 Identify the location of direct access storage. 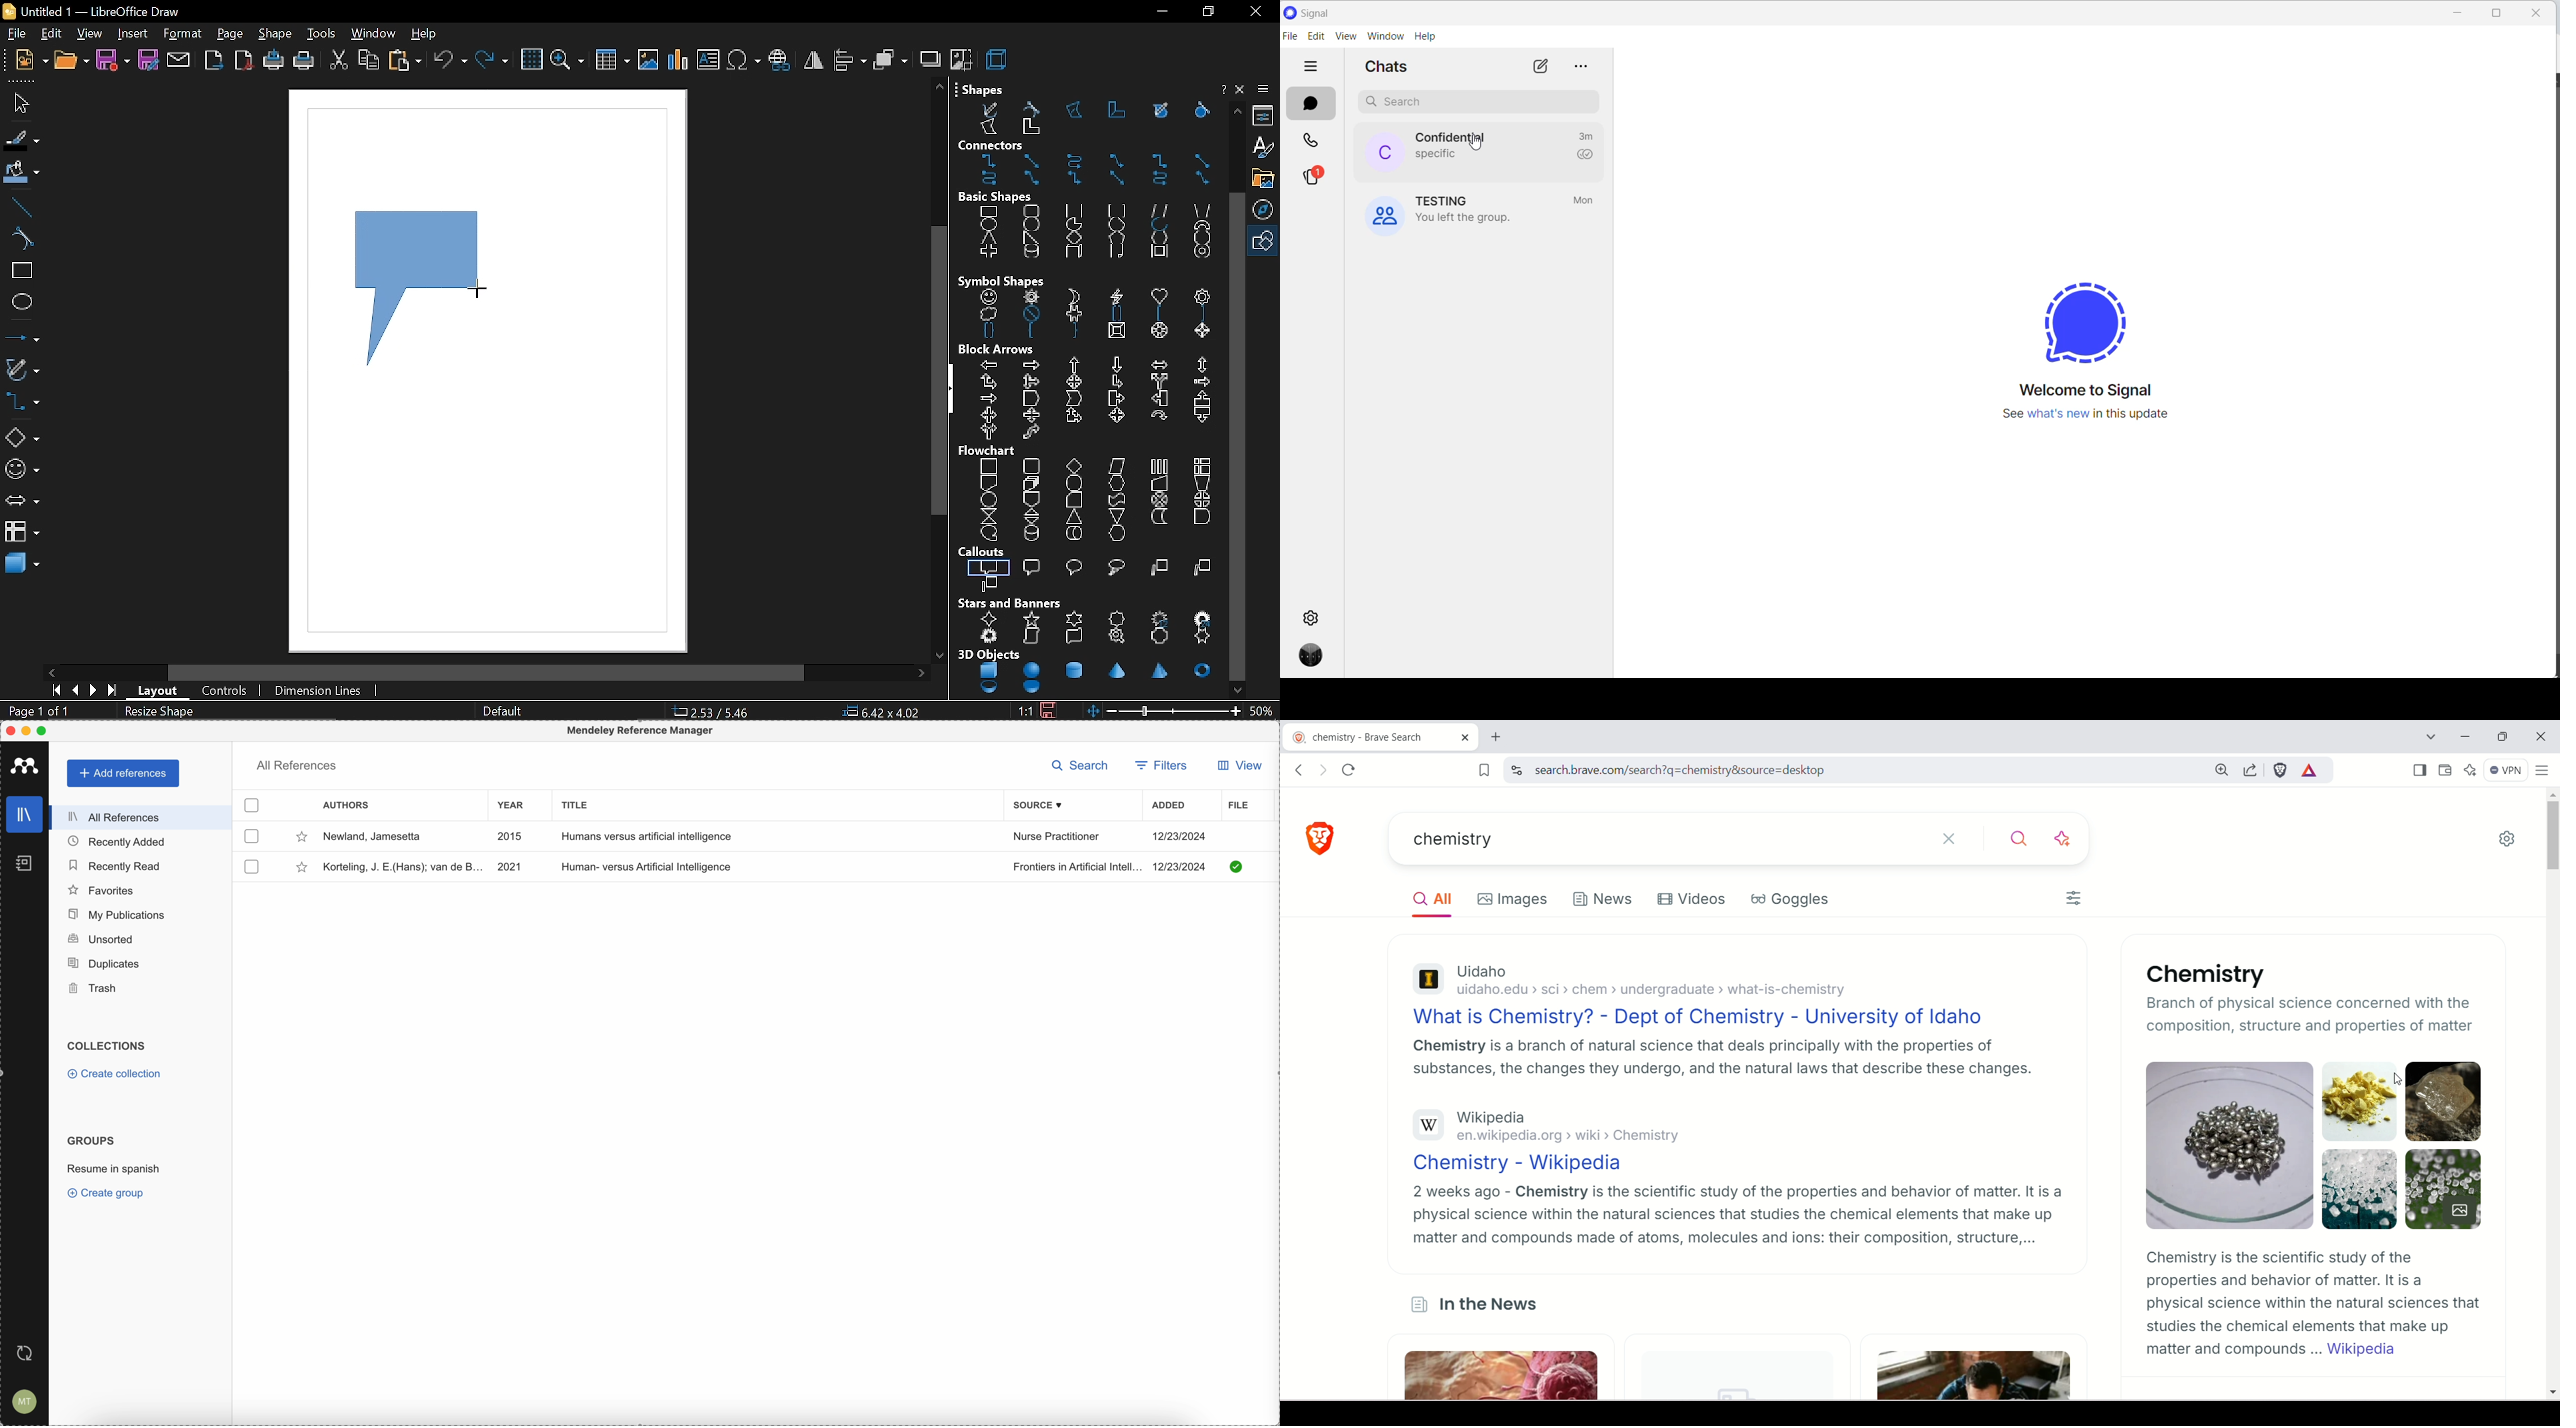
(1073, 534).